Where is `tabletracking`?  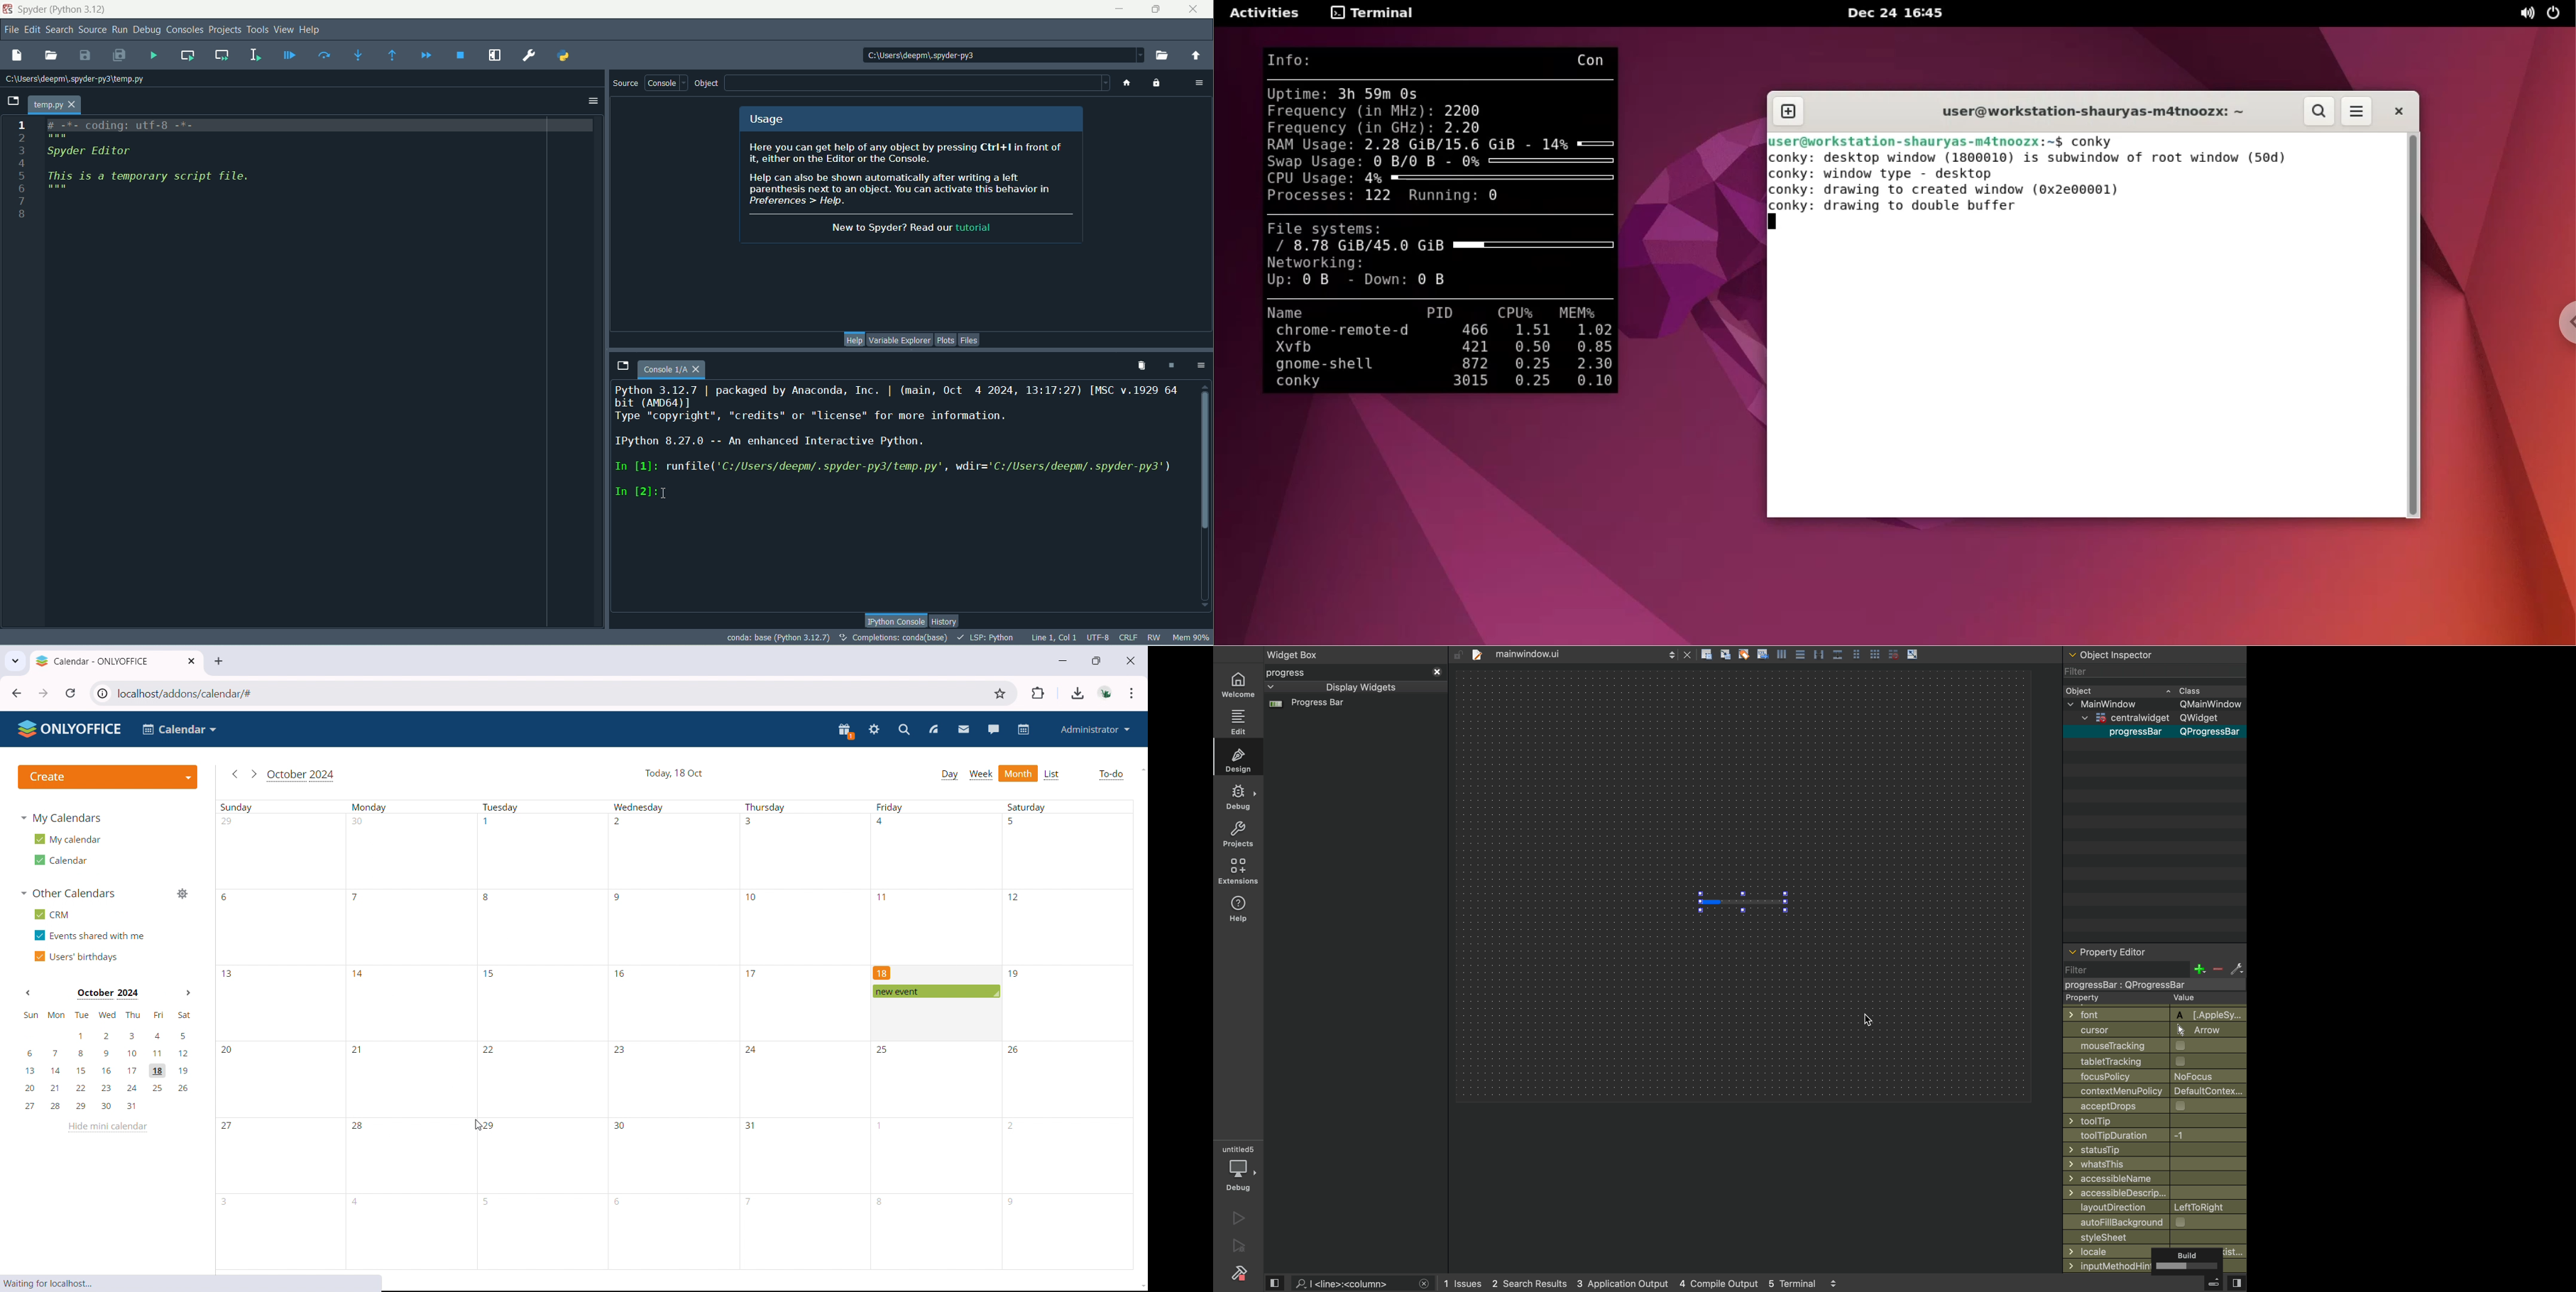 tabletracking is located at coordinates (2155, 1061).